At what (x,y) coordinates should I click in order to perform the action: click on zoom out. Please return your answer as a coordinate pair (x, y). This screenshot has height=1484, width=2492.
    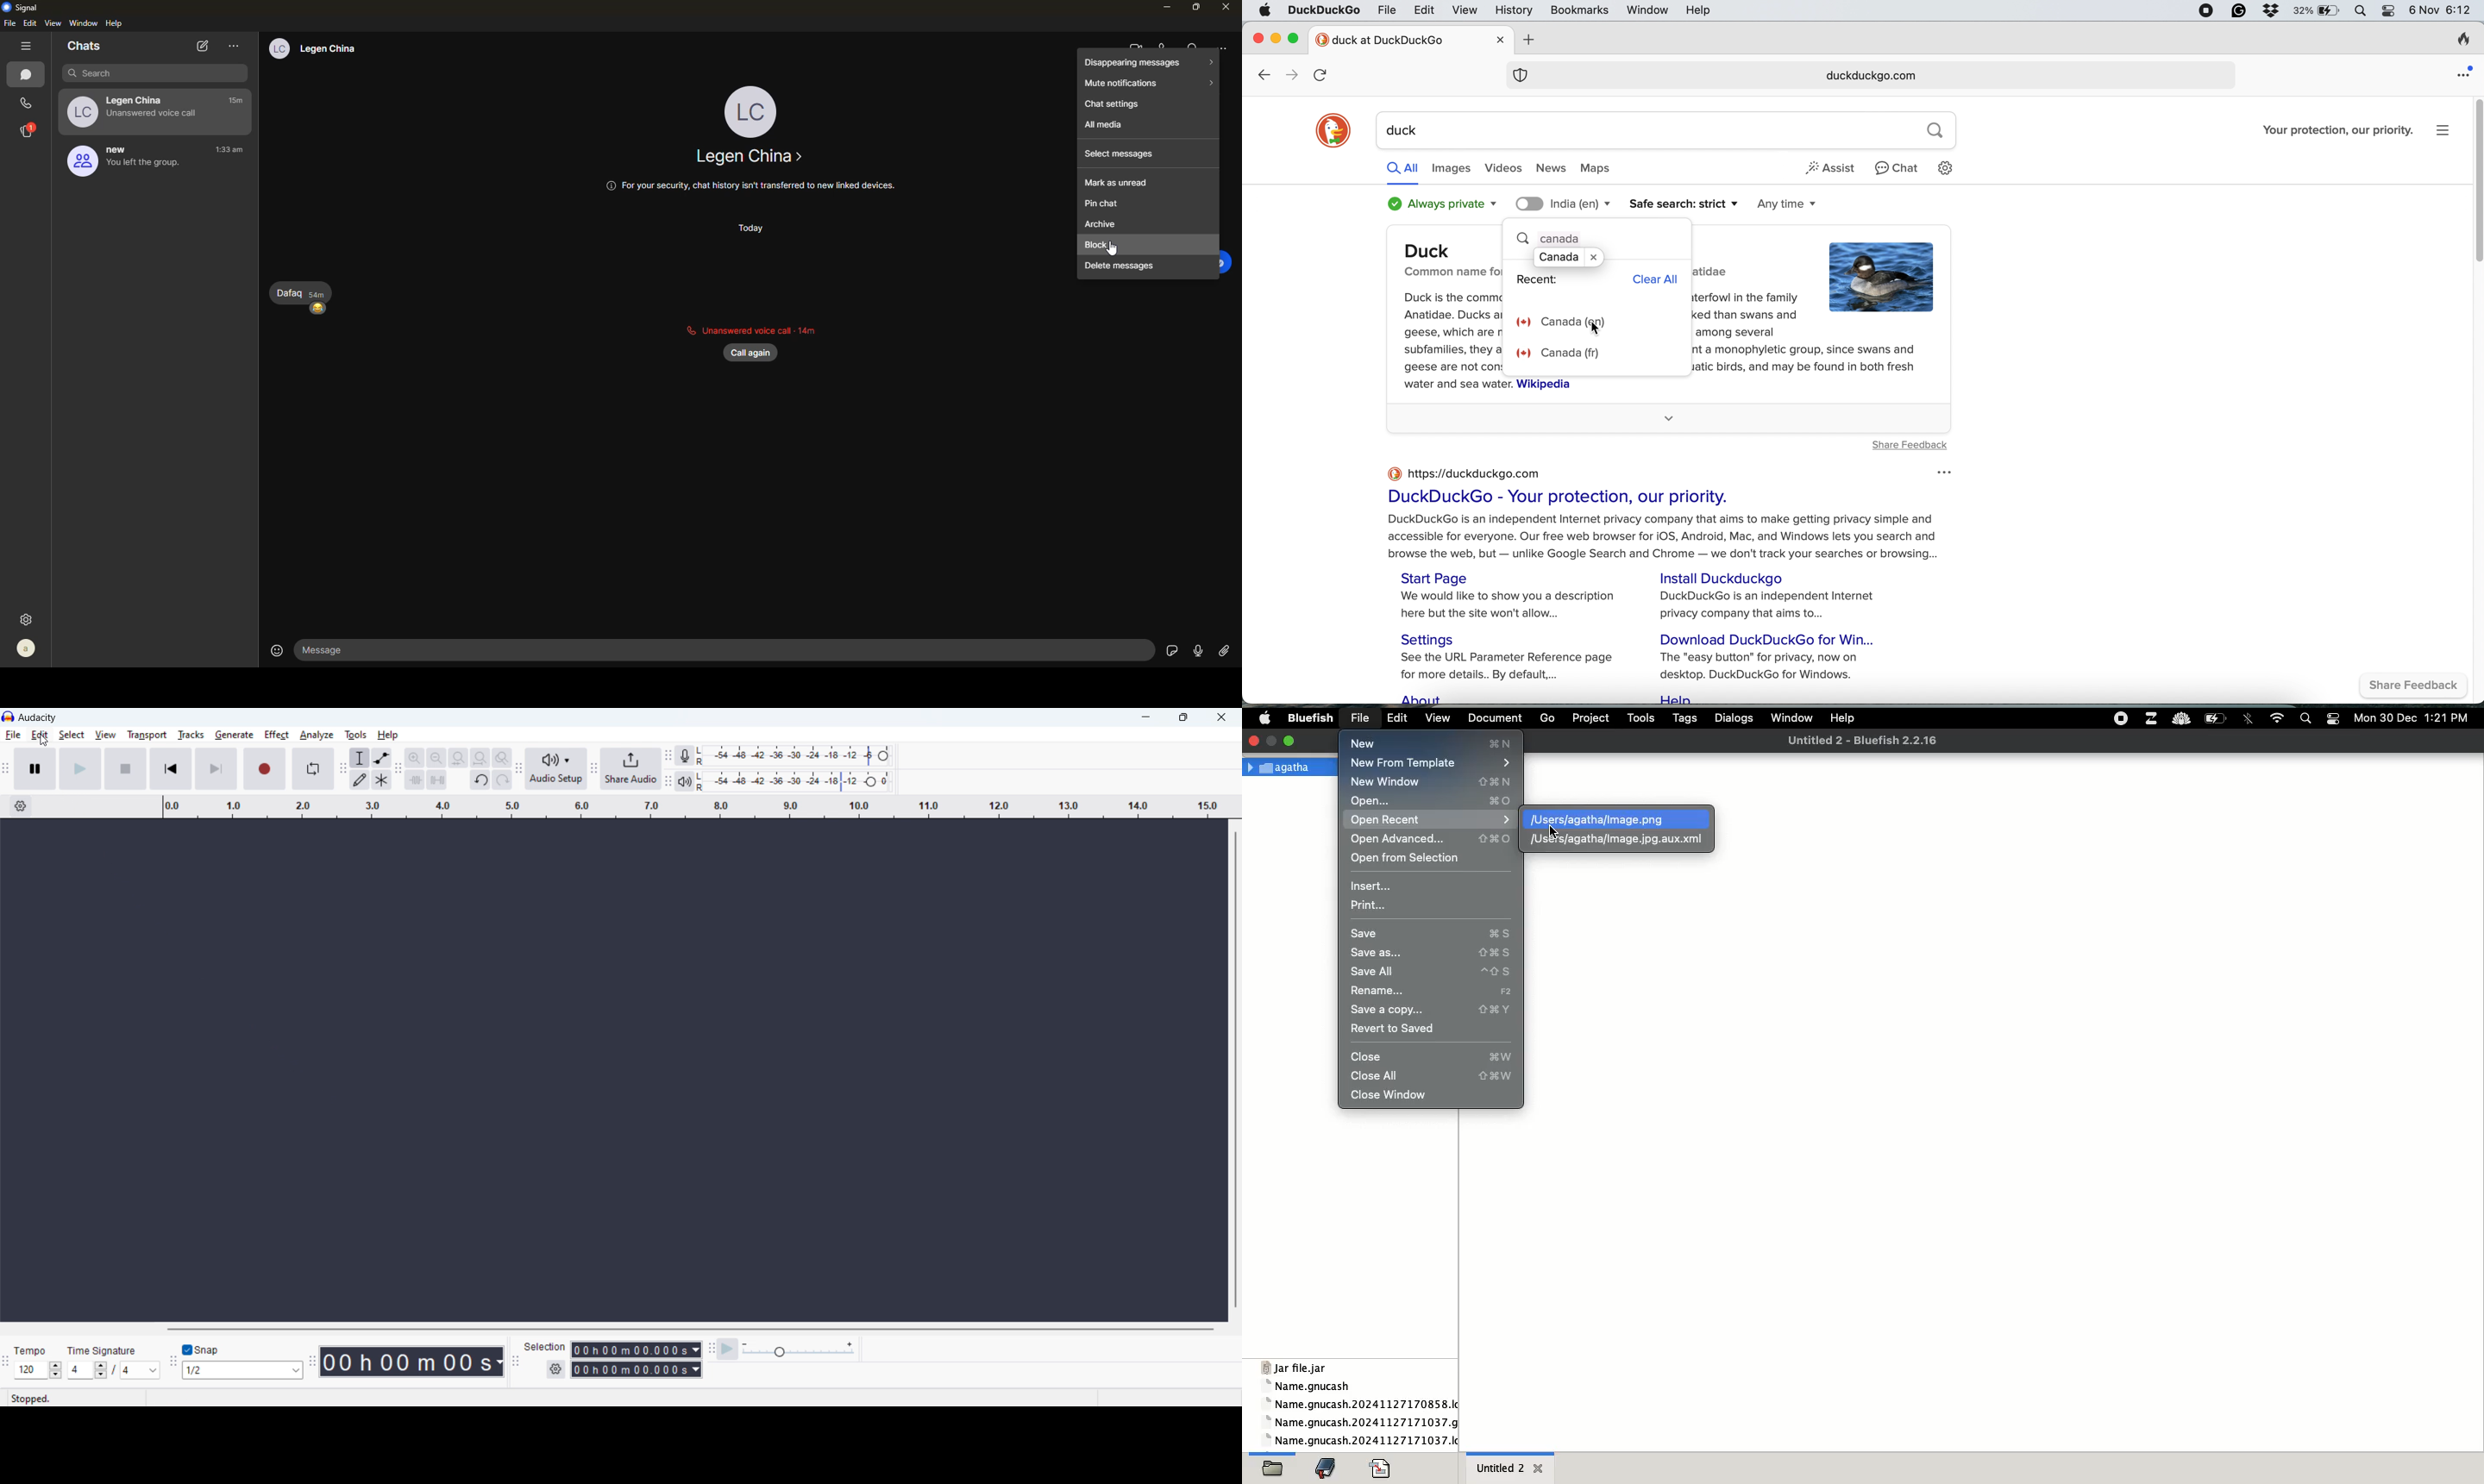
    Looking at the image, I should click on (436, 757).